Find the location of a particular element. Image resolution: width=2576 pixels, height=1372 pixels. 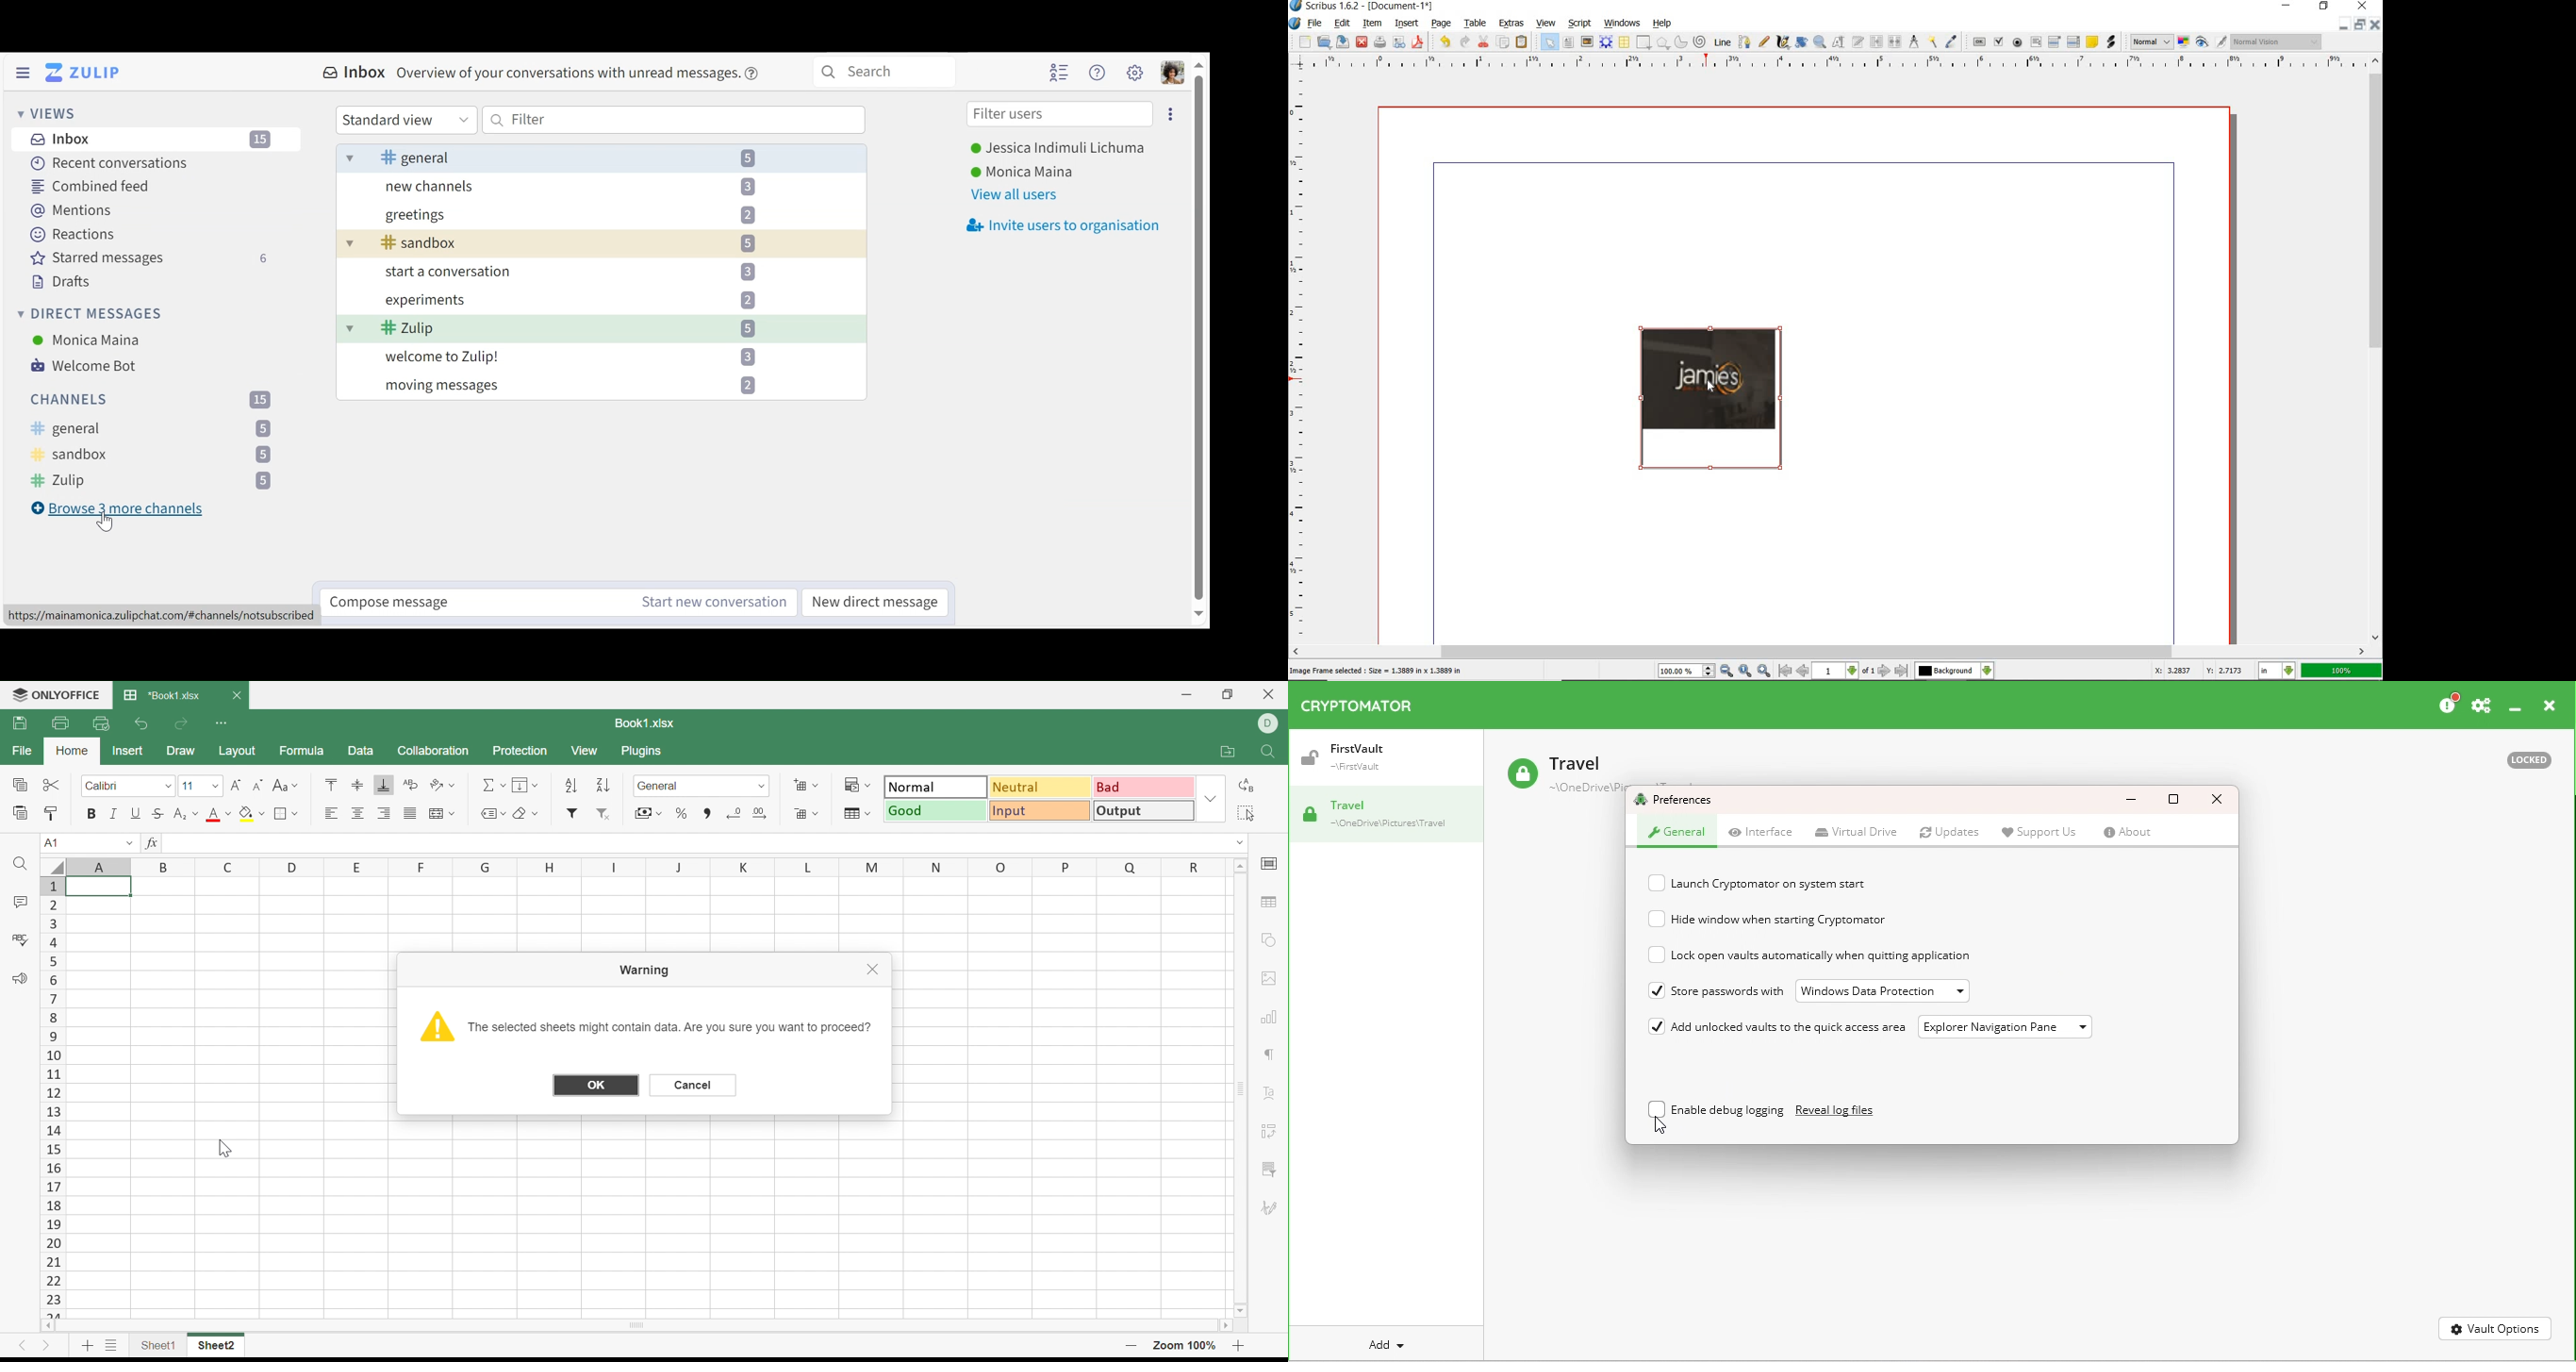

fx is located at coordinates (153, 843).